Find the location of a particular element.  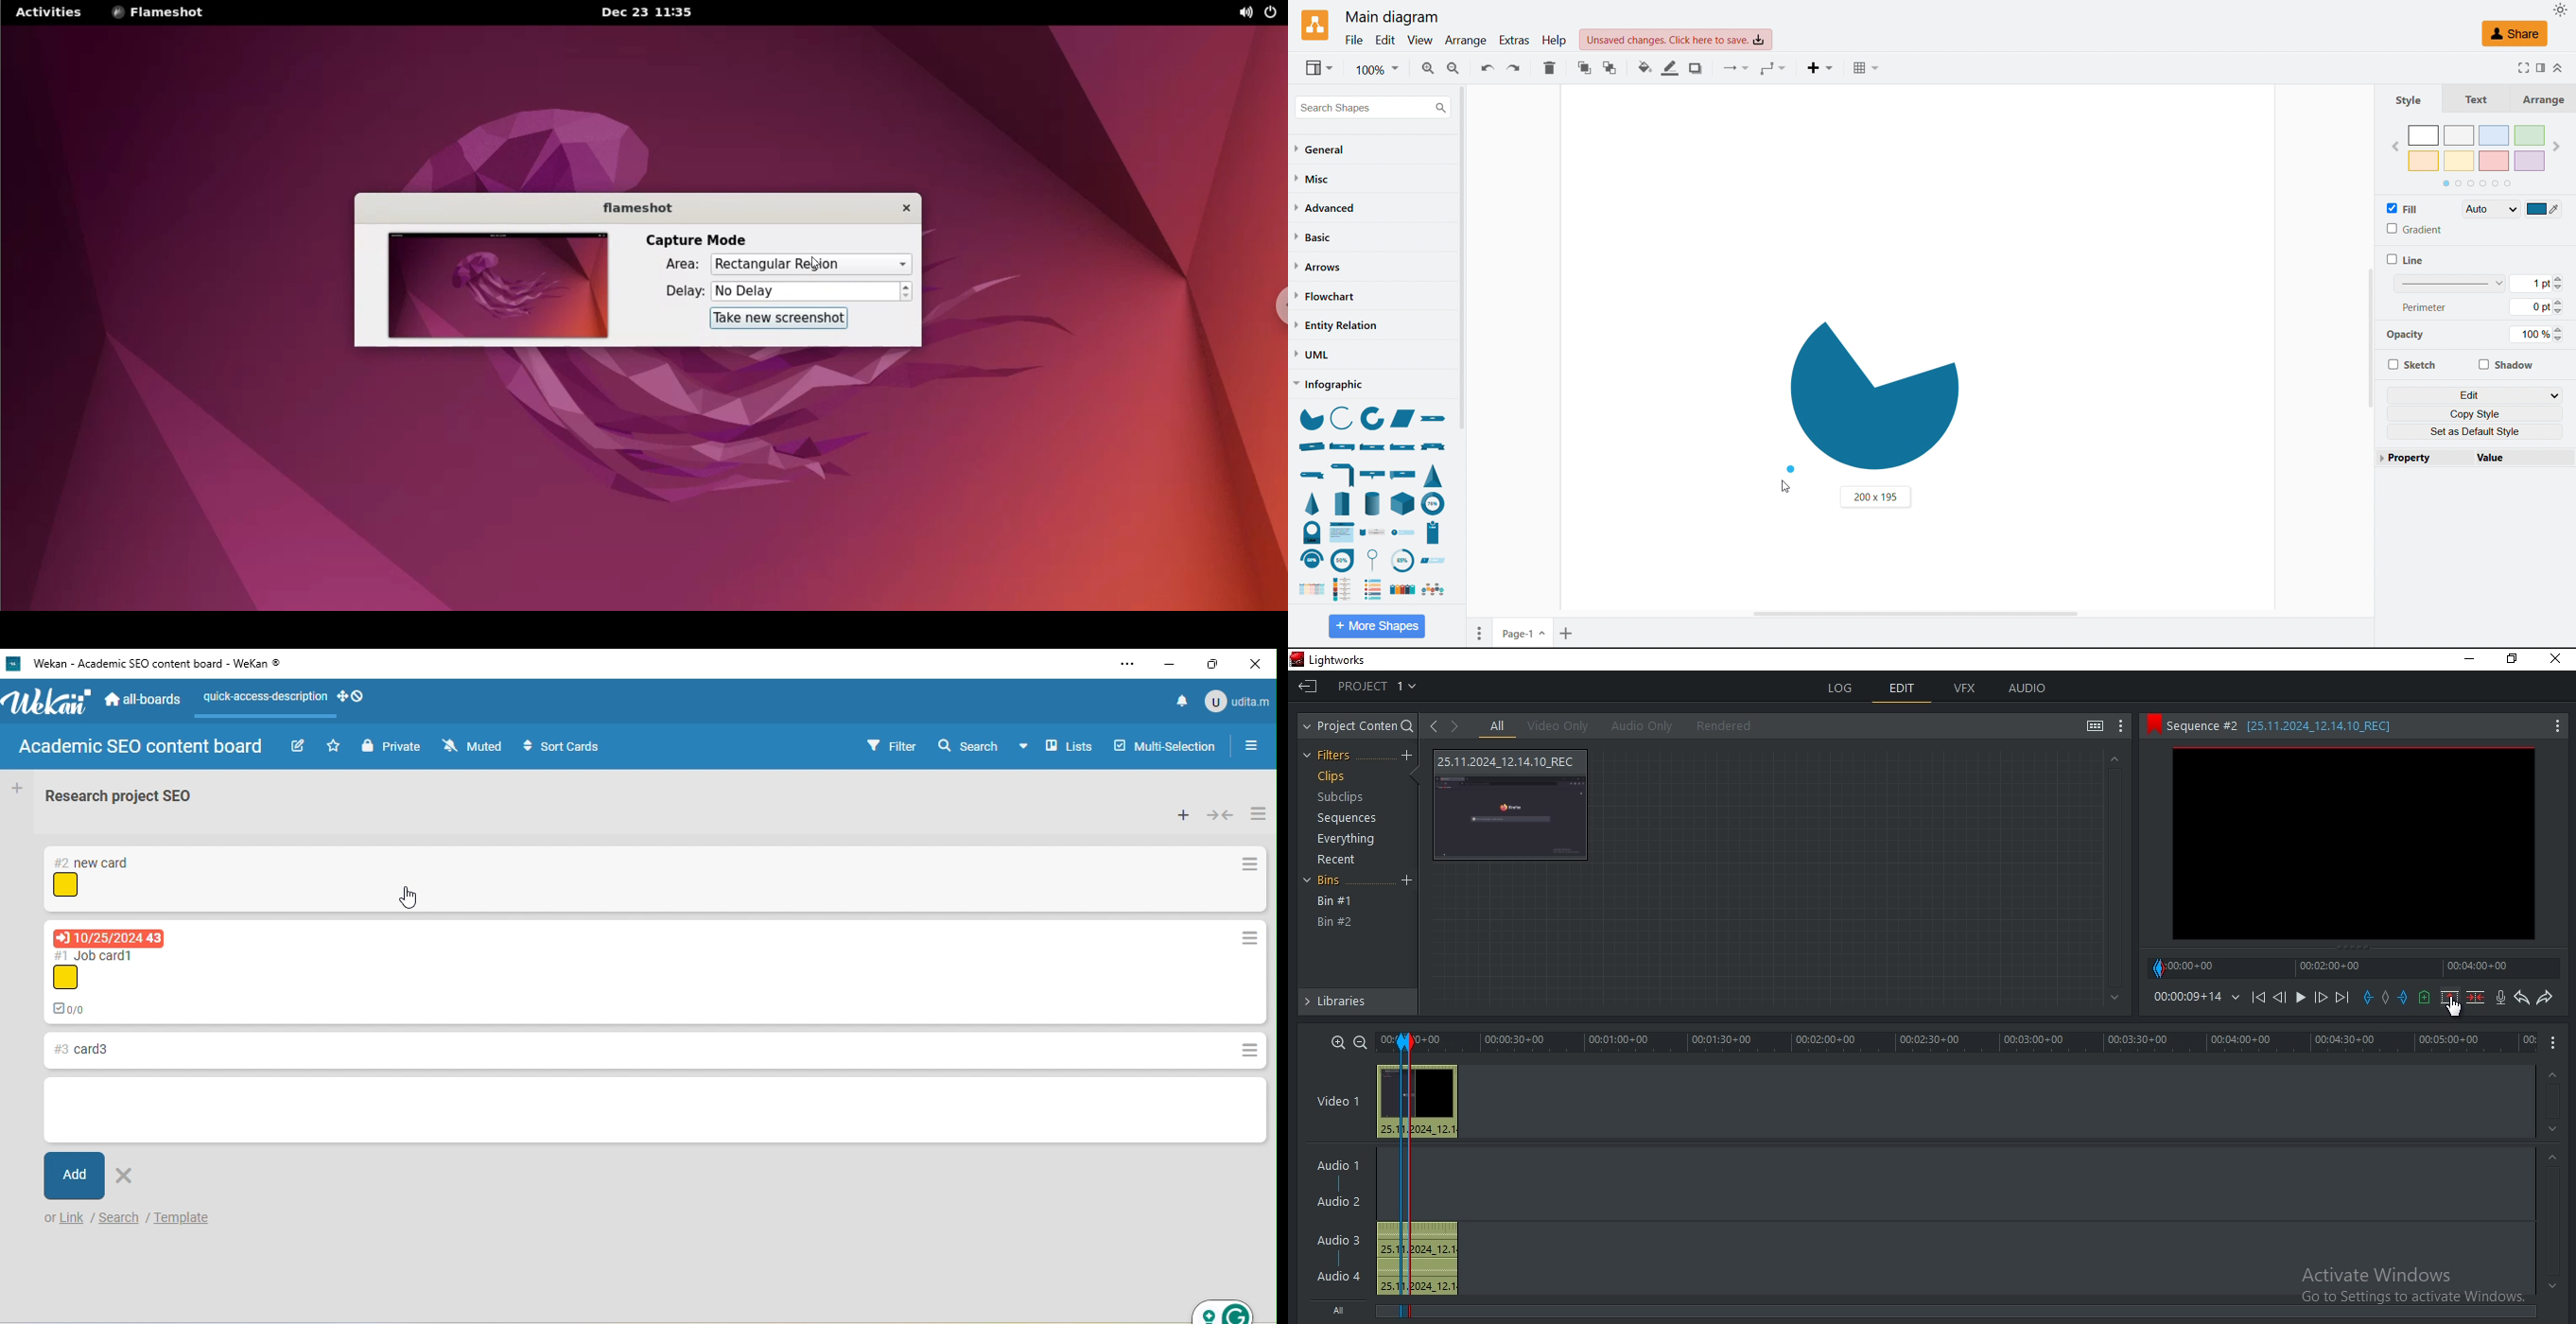

Copy style  is located at coordinates (2475, 414).